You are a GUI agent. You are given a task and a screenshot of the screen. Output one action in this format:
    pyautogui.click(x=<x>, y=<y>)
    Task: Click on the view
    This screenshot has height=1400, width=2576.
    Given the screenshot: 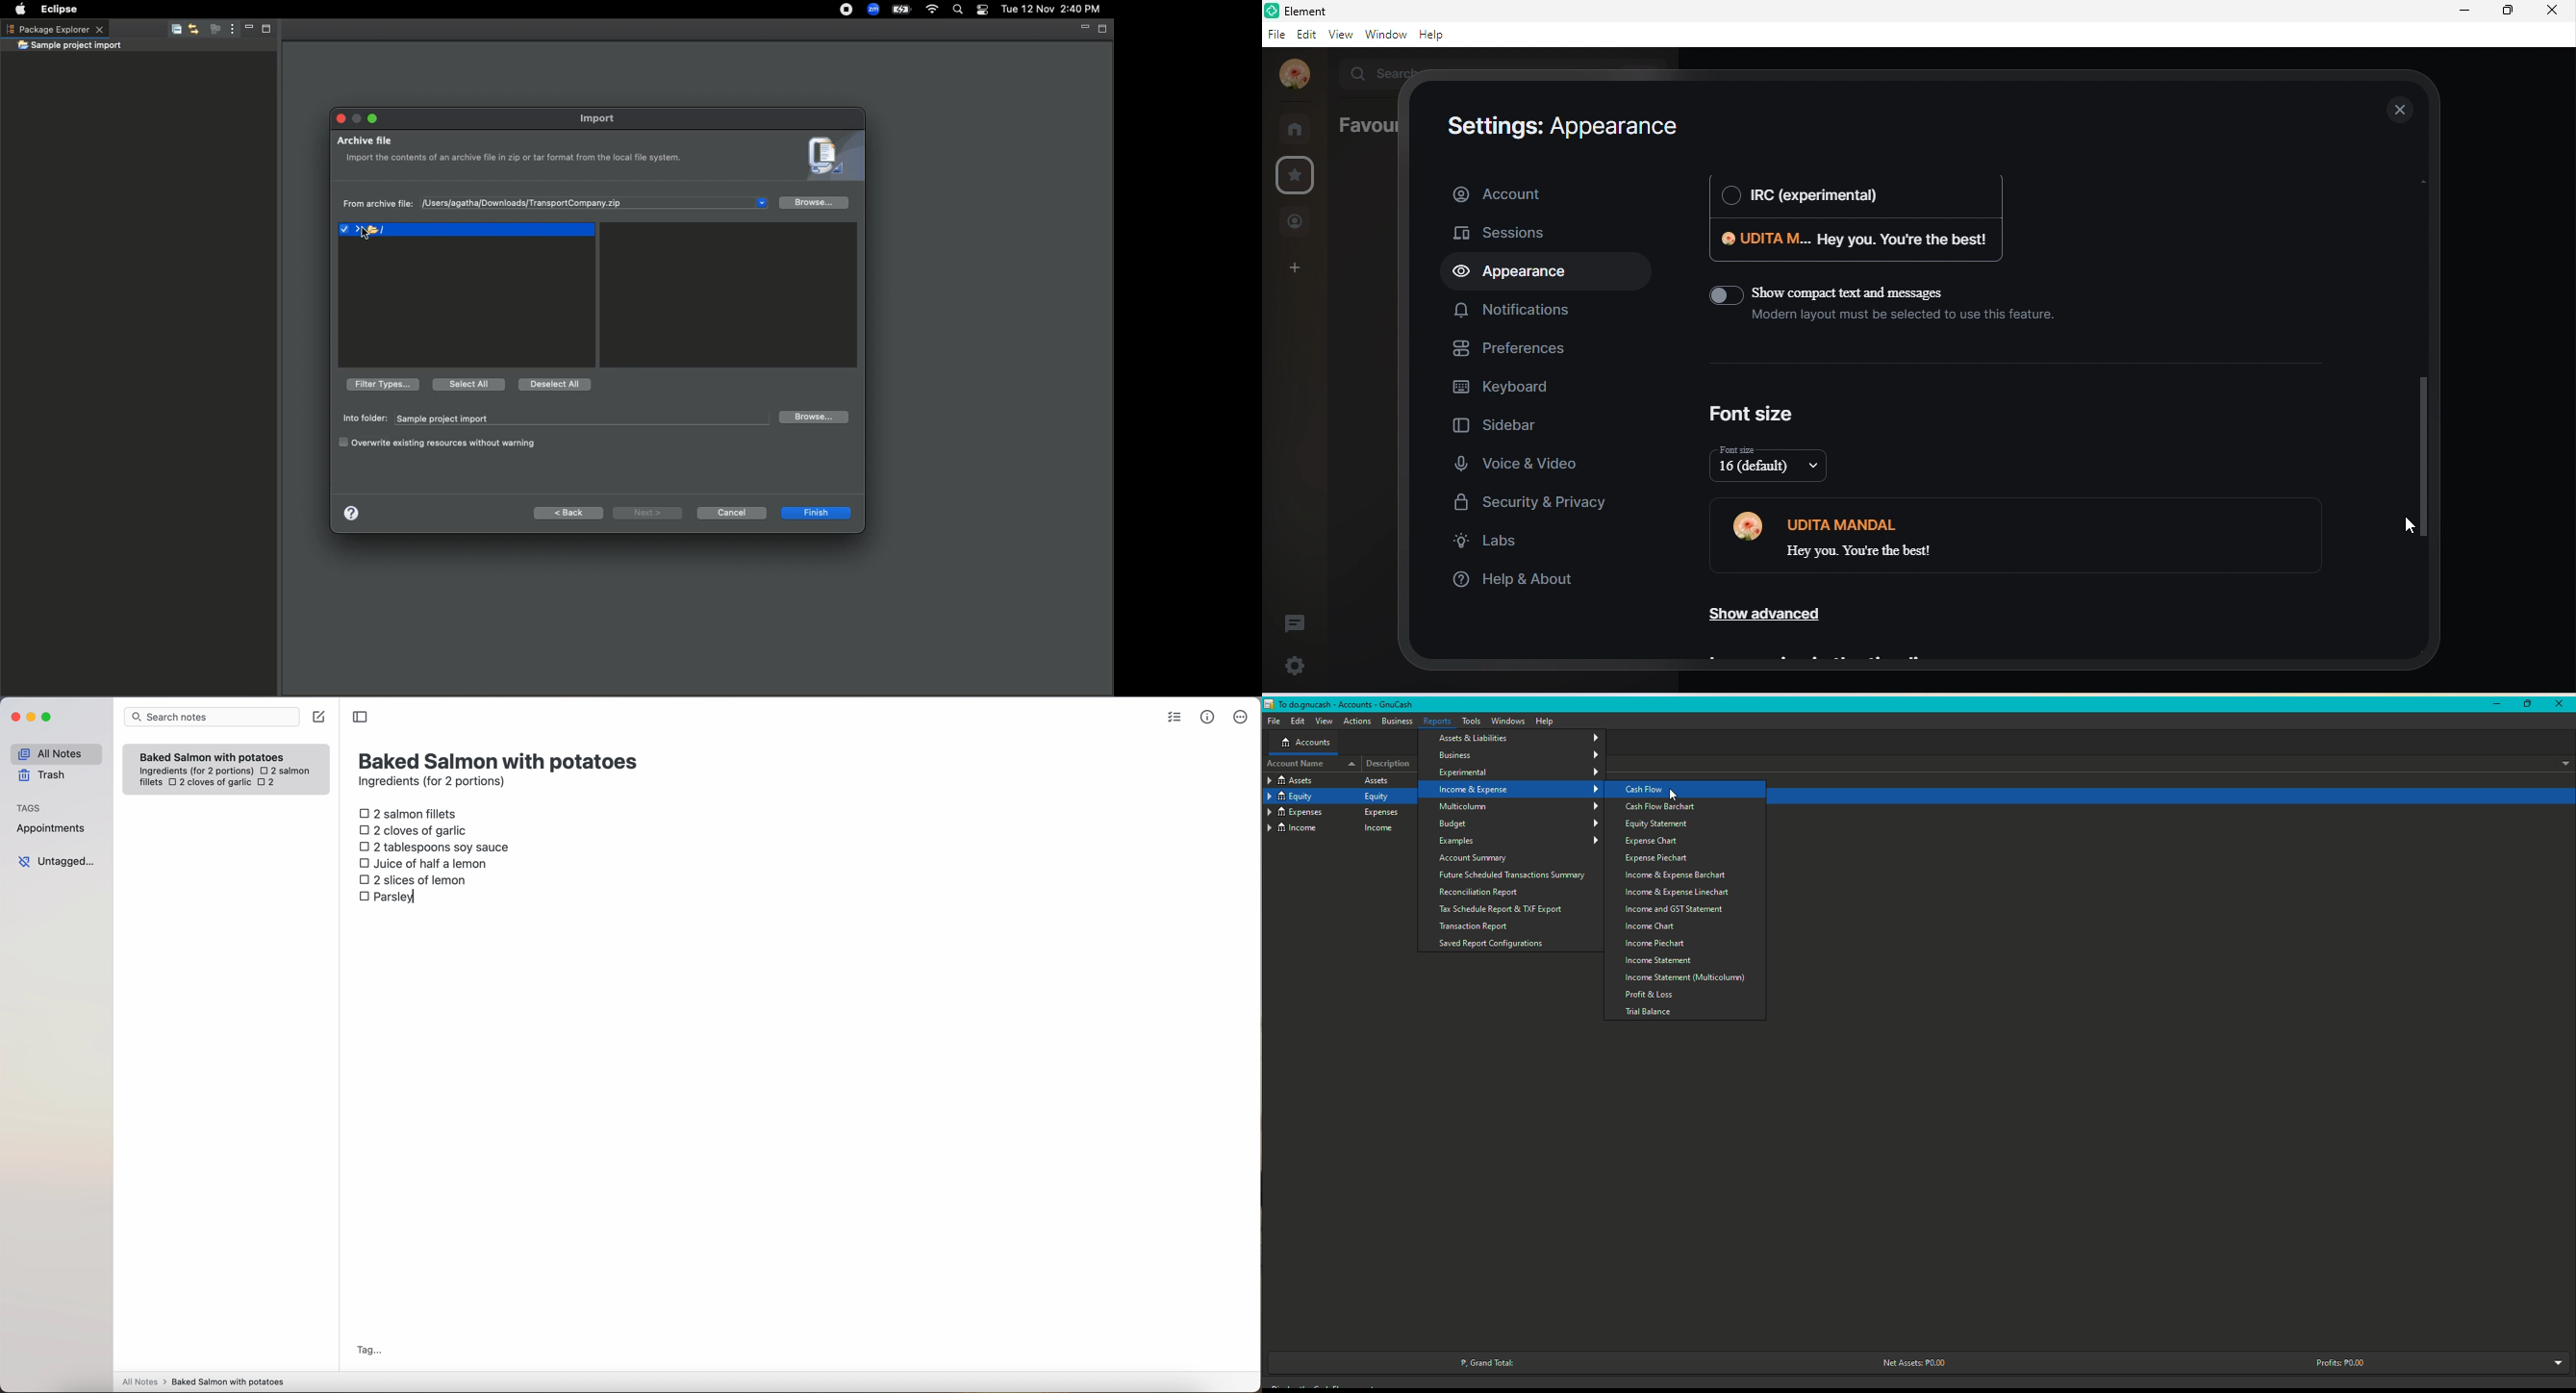 What is the action you would take?
    pyautogui.click(x=1339, y=35)
    